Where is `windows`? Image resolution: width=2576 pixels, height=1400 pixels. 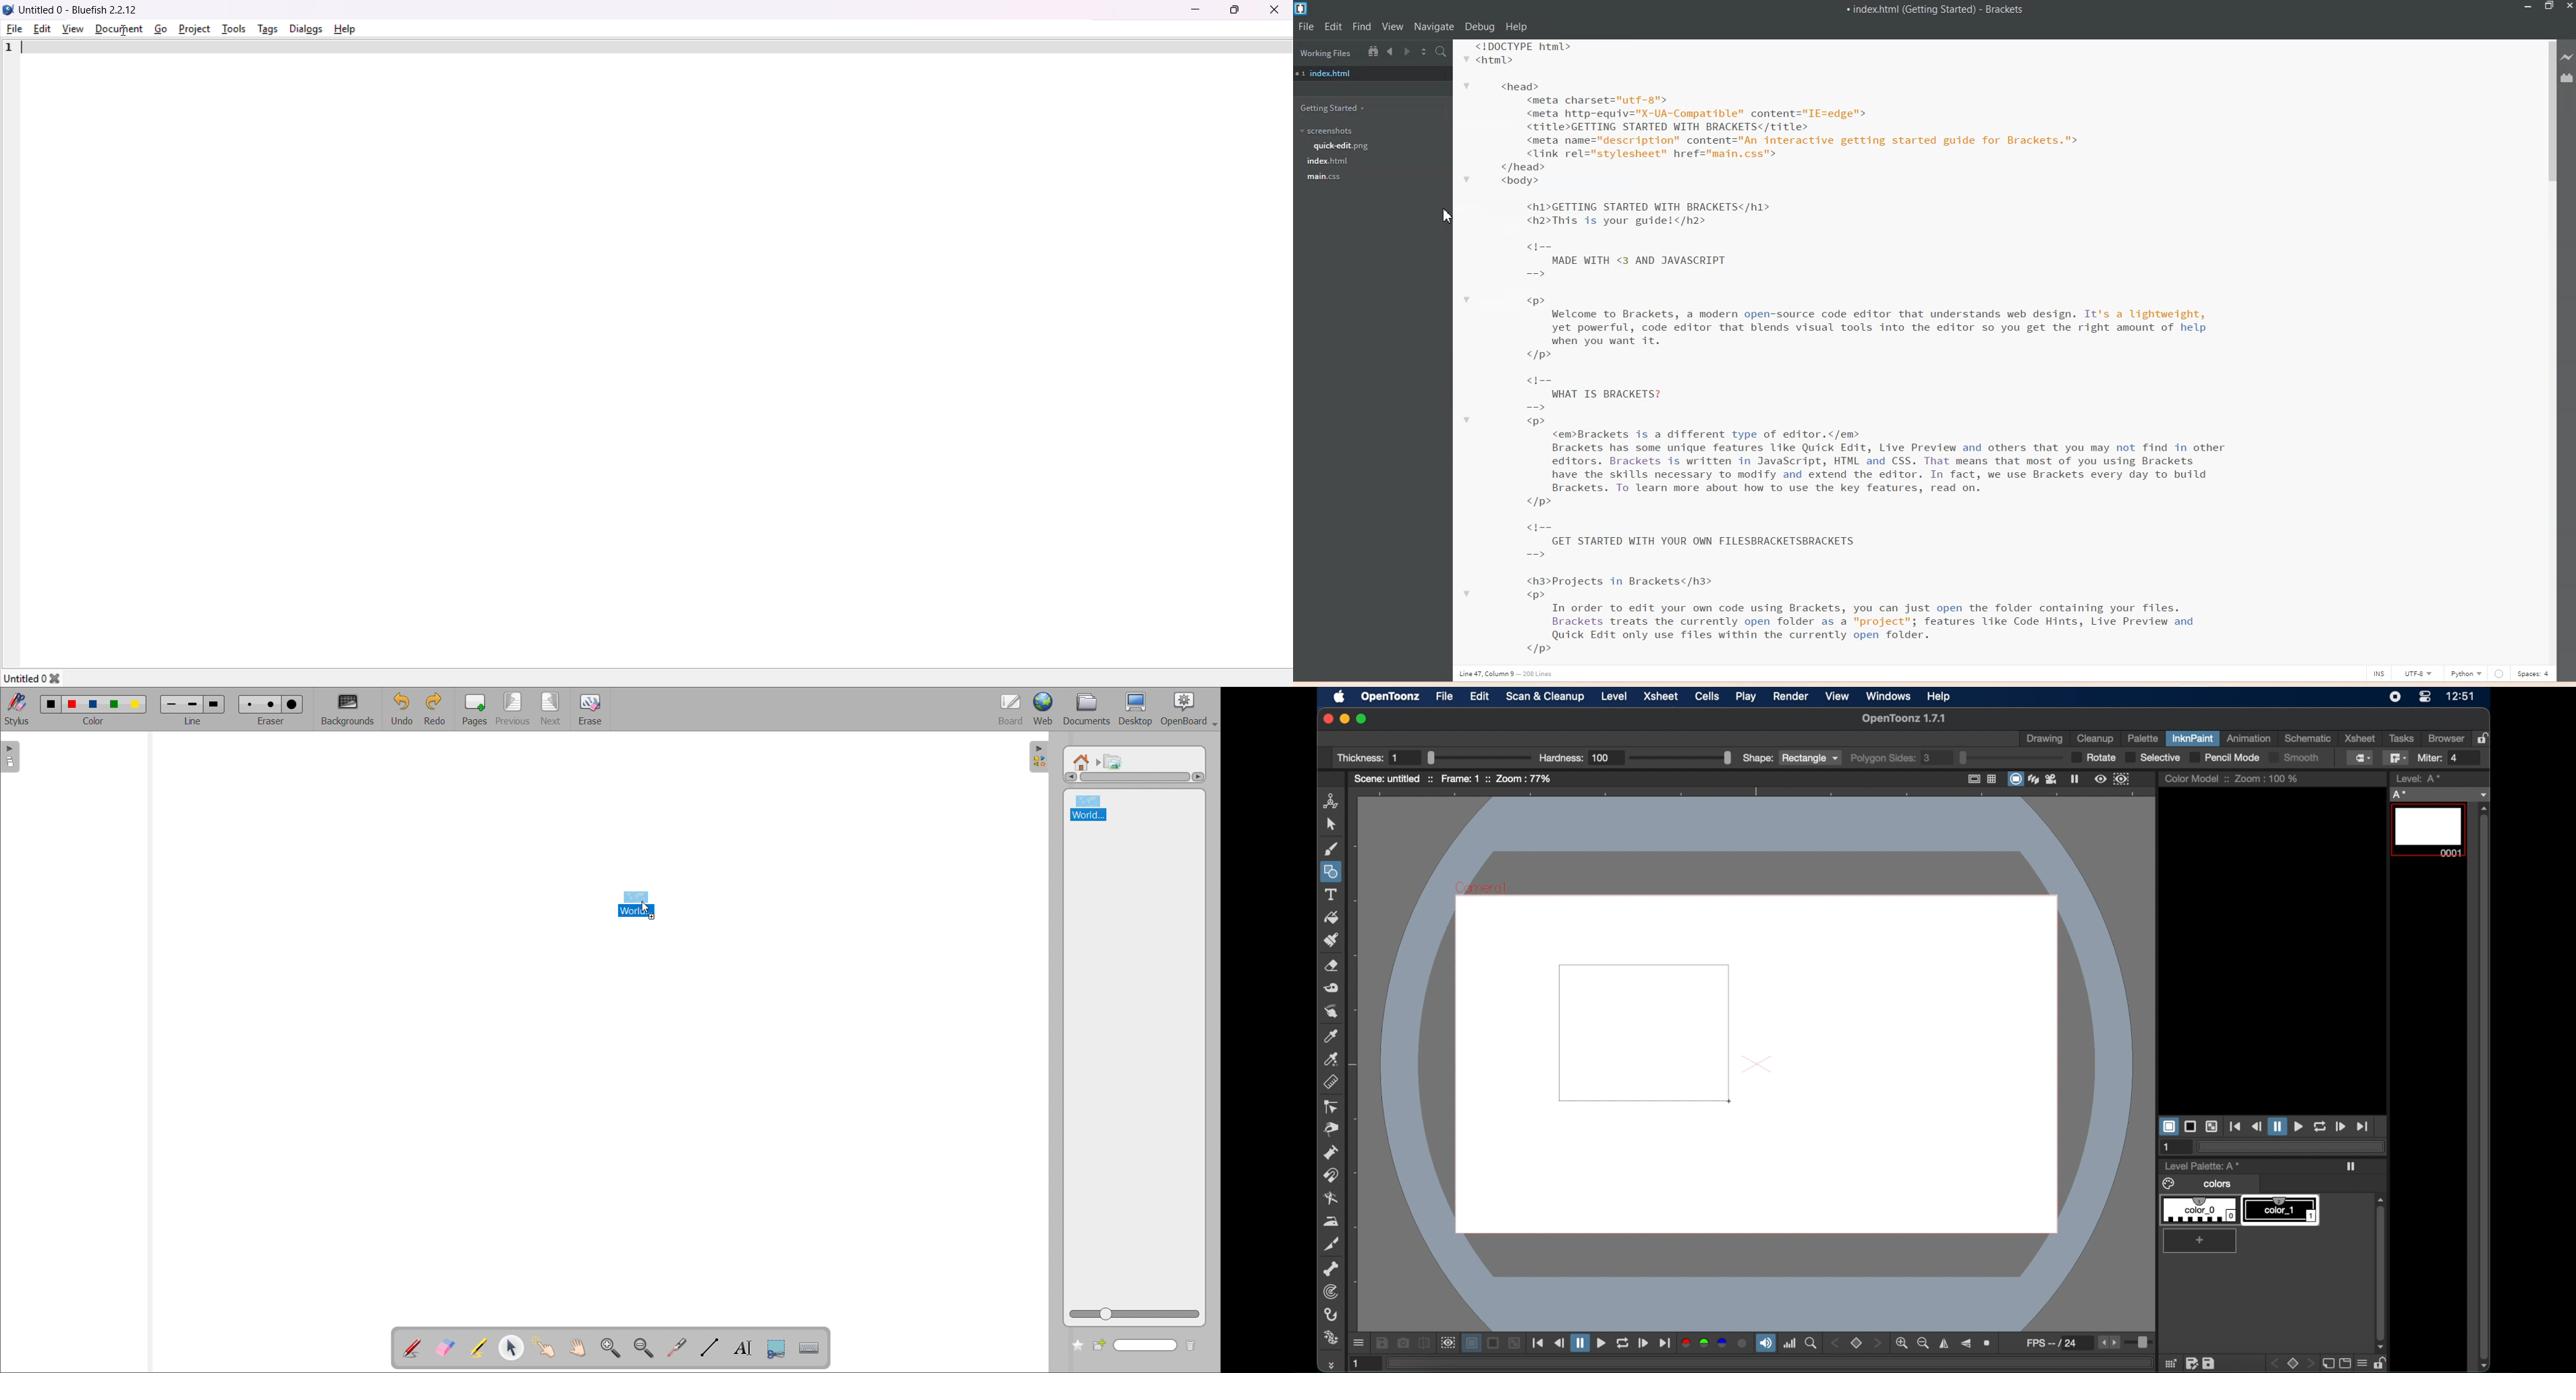
windows is located at coordinates (1888, 696).